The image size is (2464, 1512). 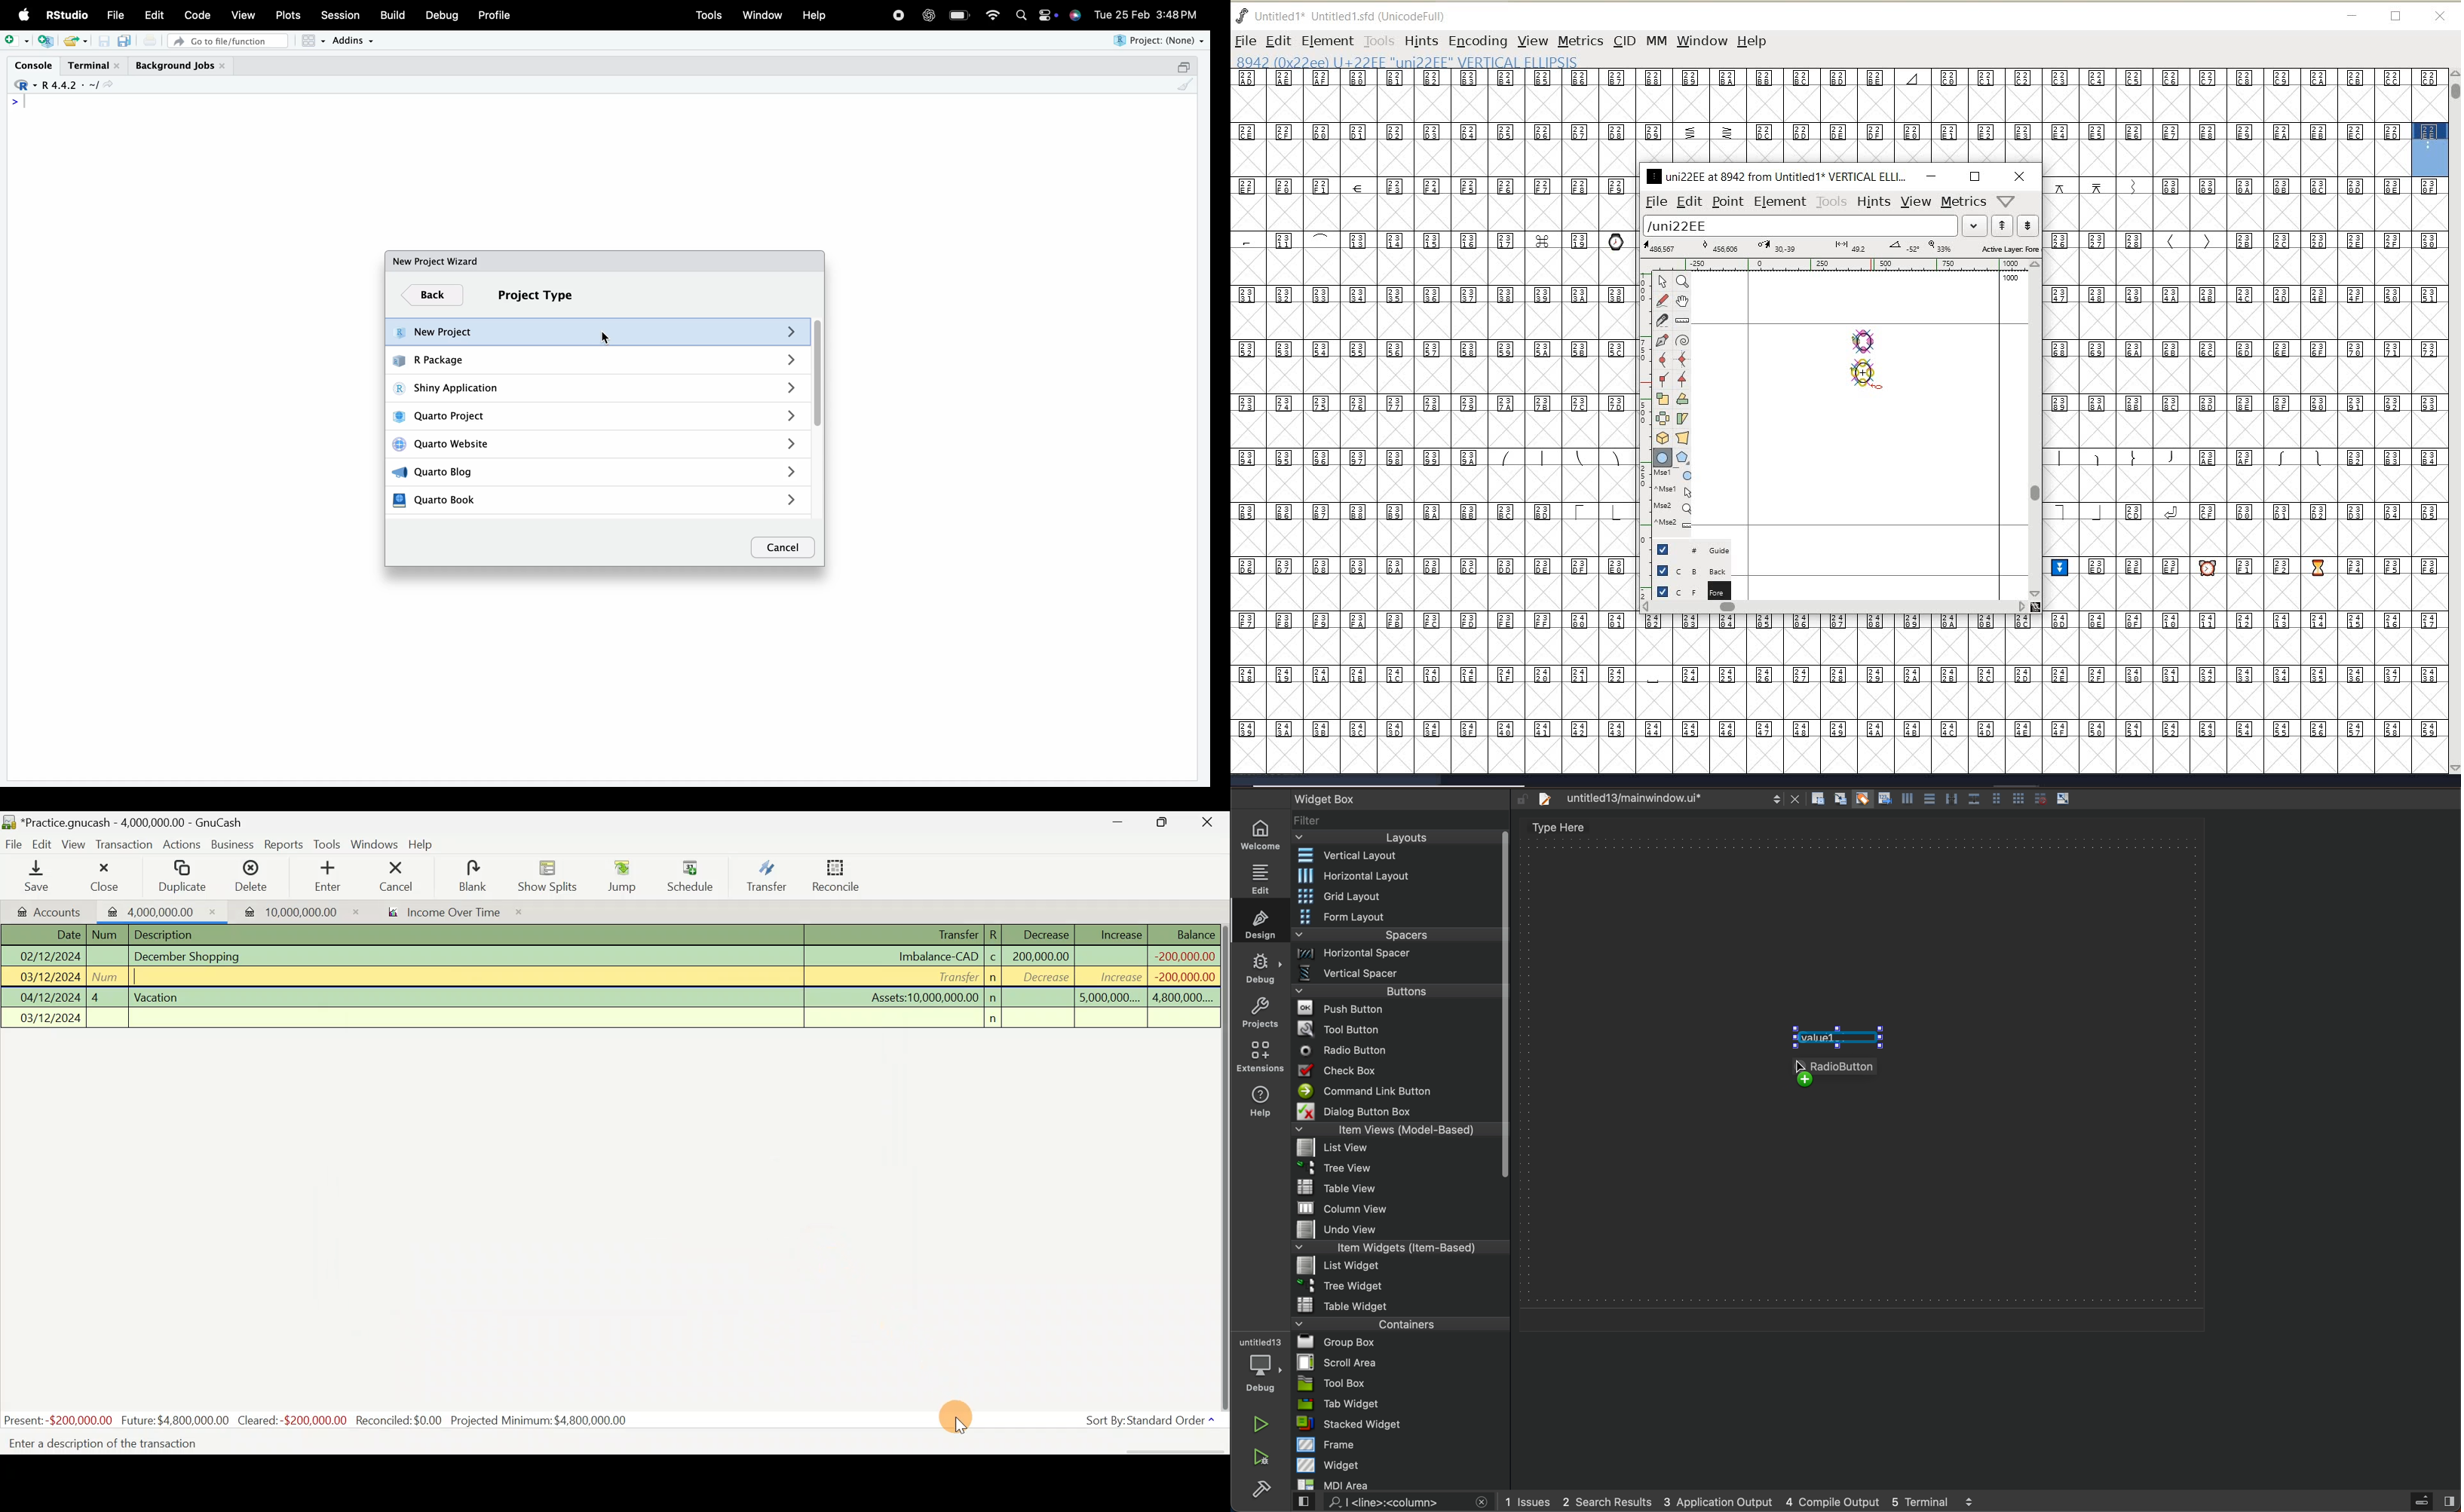 I want to click on Console, so click(x=33, y=65).